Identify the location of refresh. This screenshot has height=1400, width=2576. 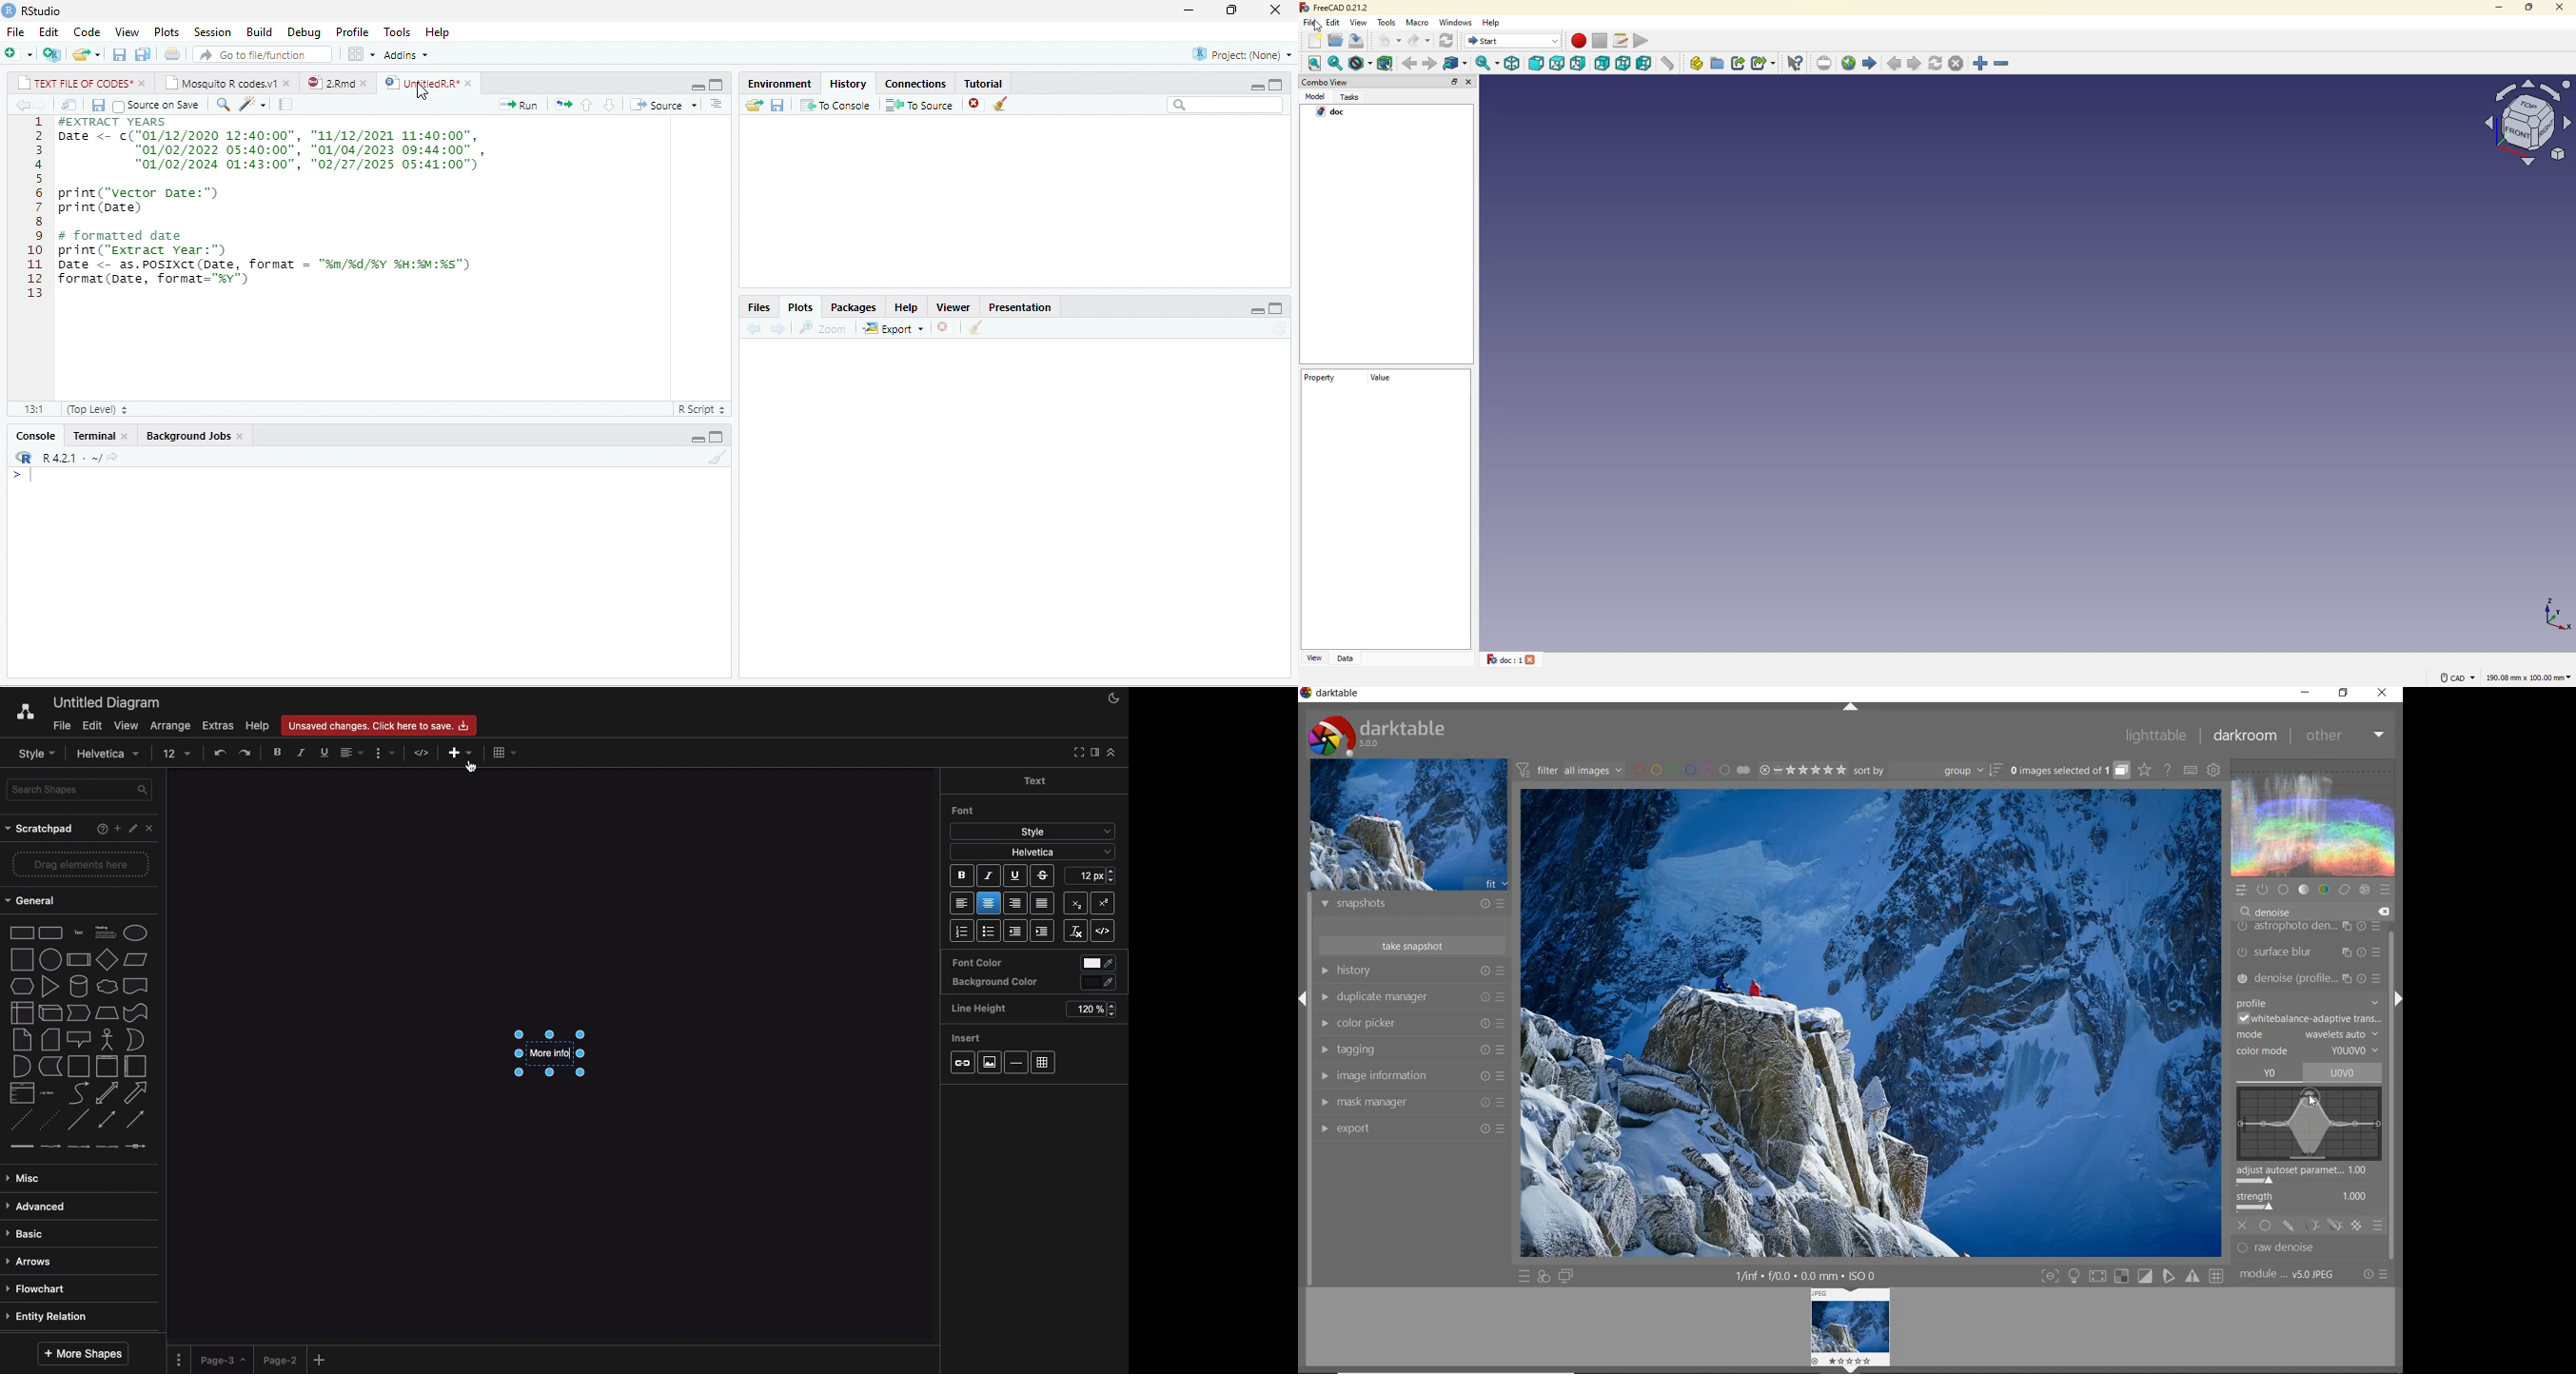
(1281, 329).